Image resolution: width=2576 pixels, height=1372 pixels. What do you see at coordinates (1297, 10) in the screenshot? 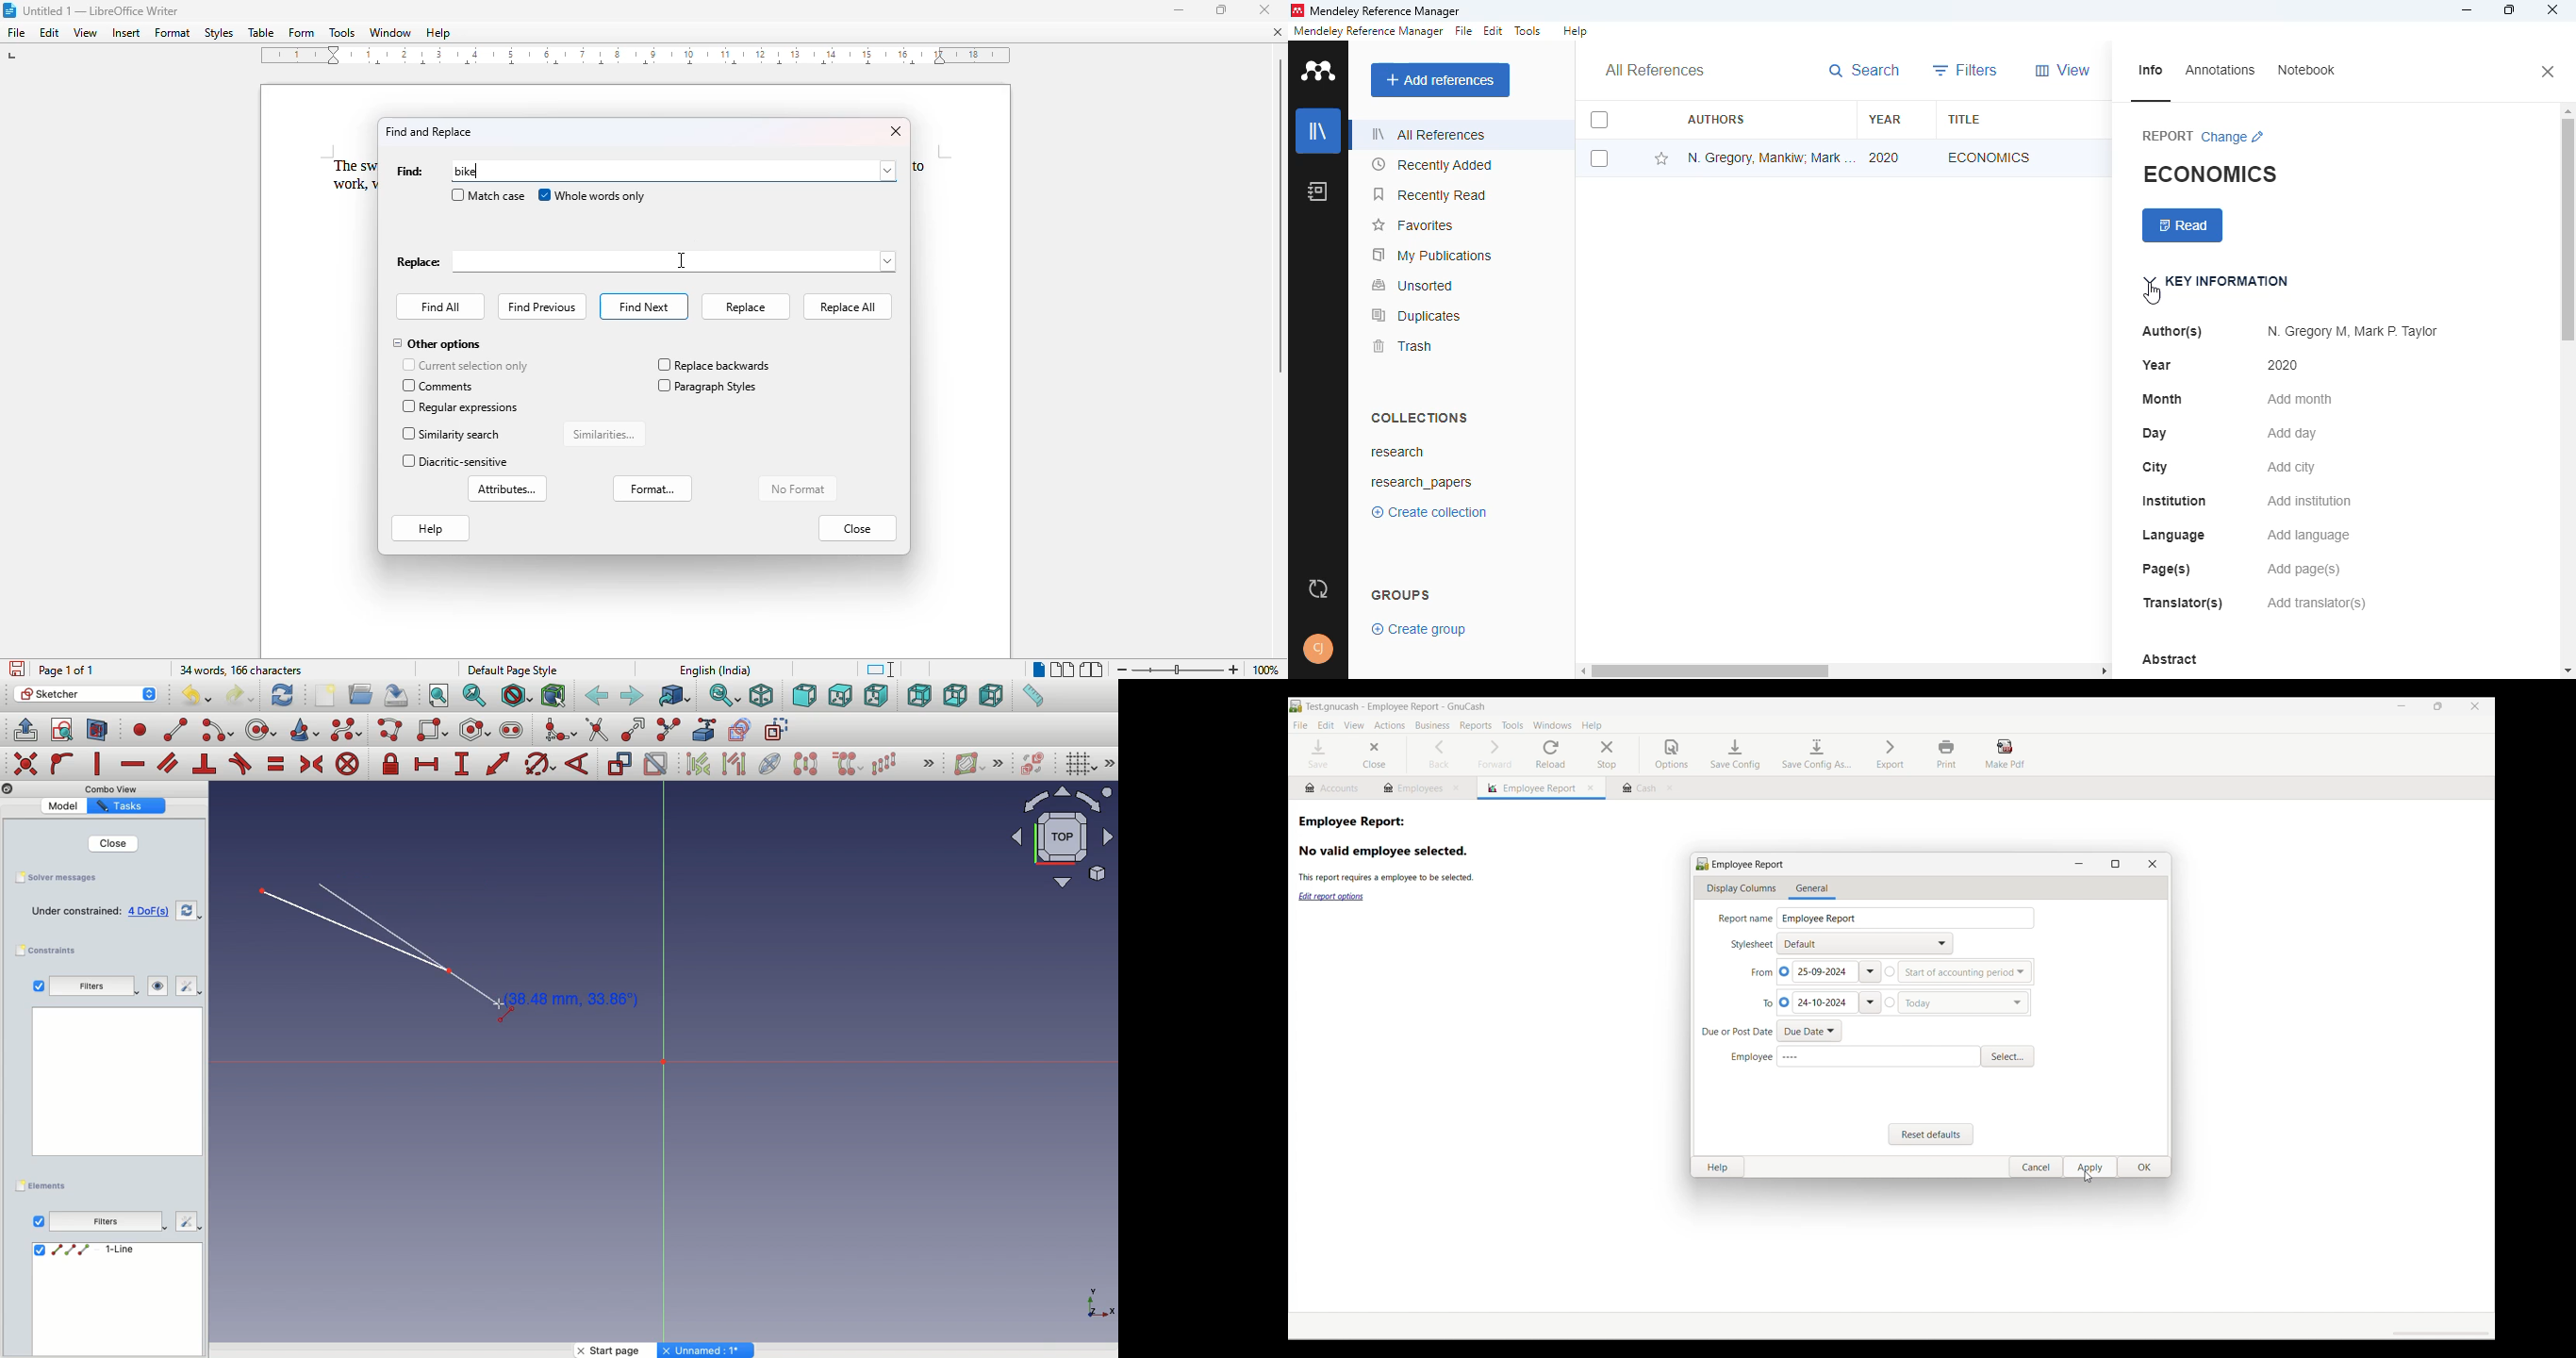
I see `logo` at bounding box center [1297, 10].